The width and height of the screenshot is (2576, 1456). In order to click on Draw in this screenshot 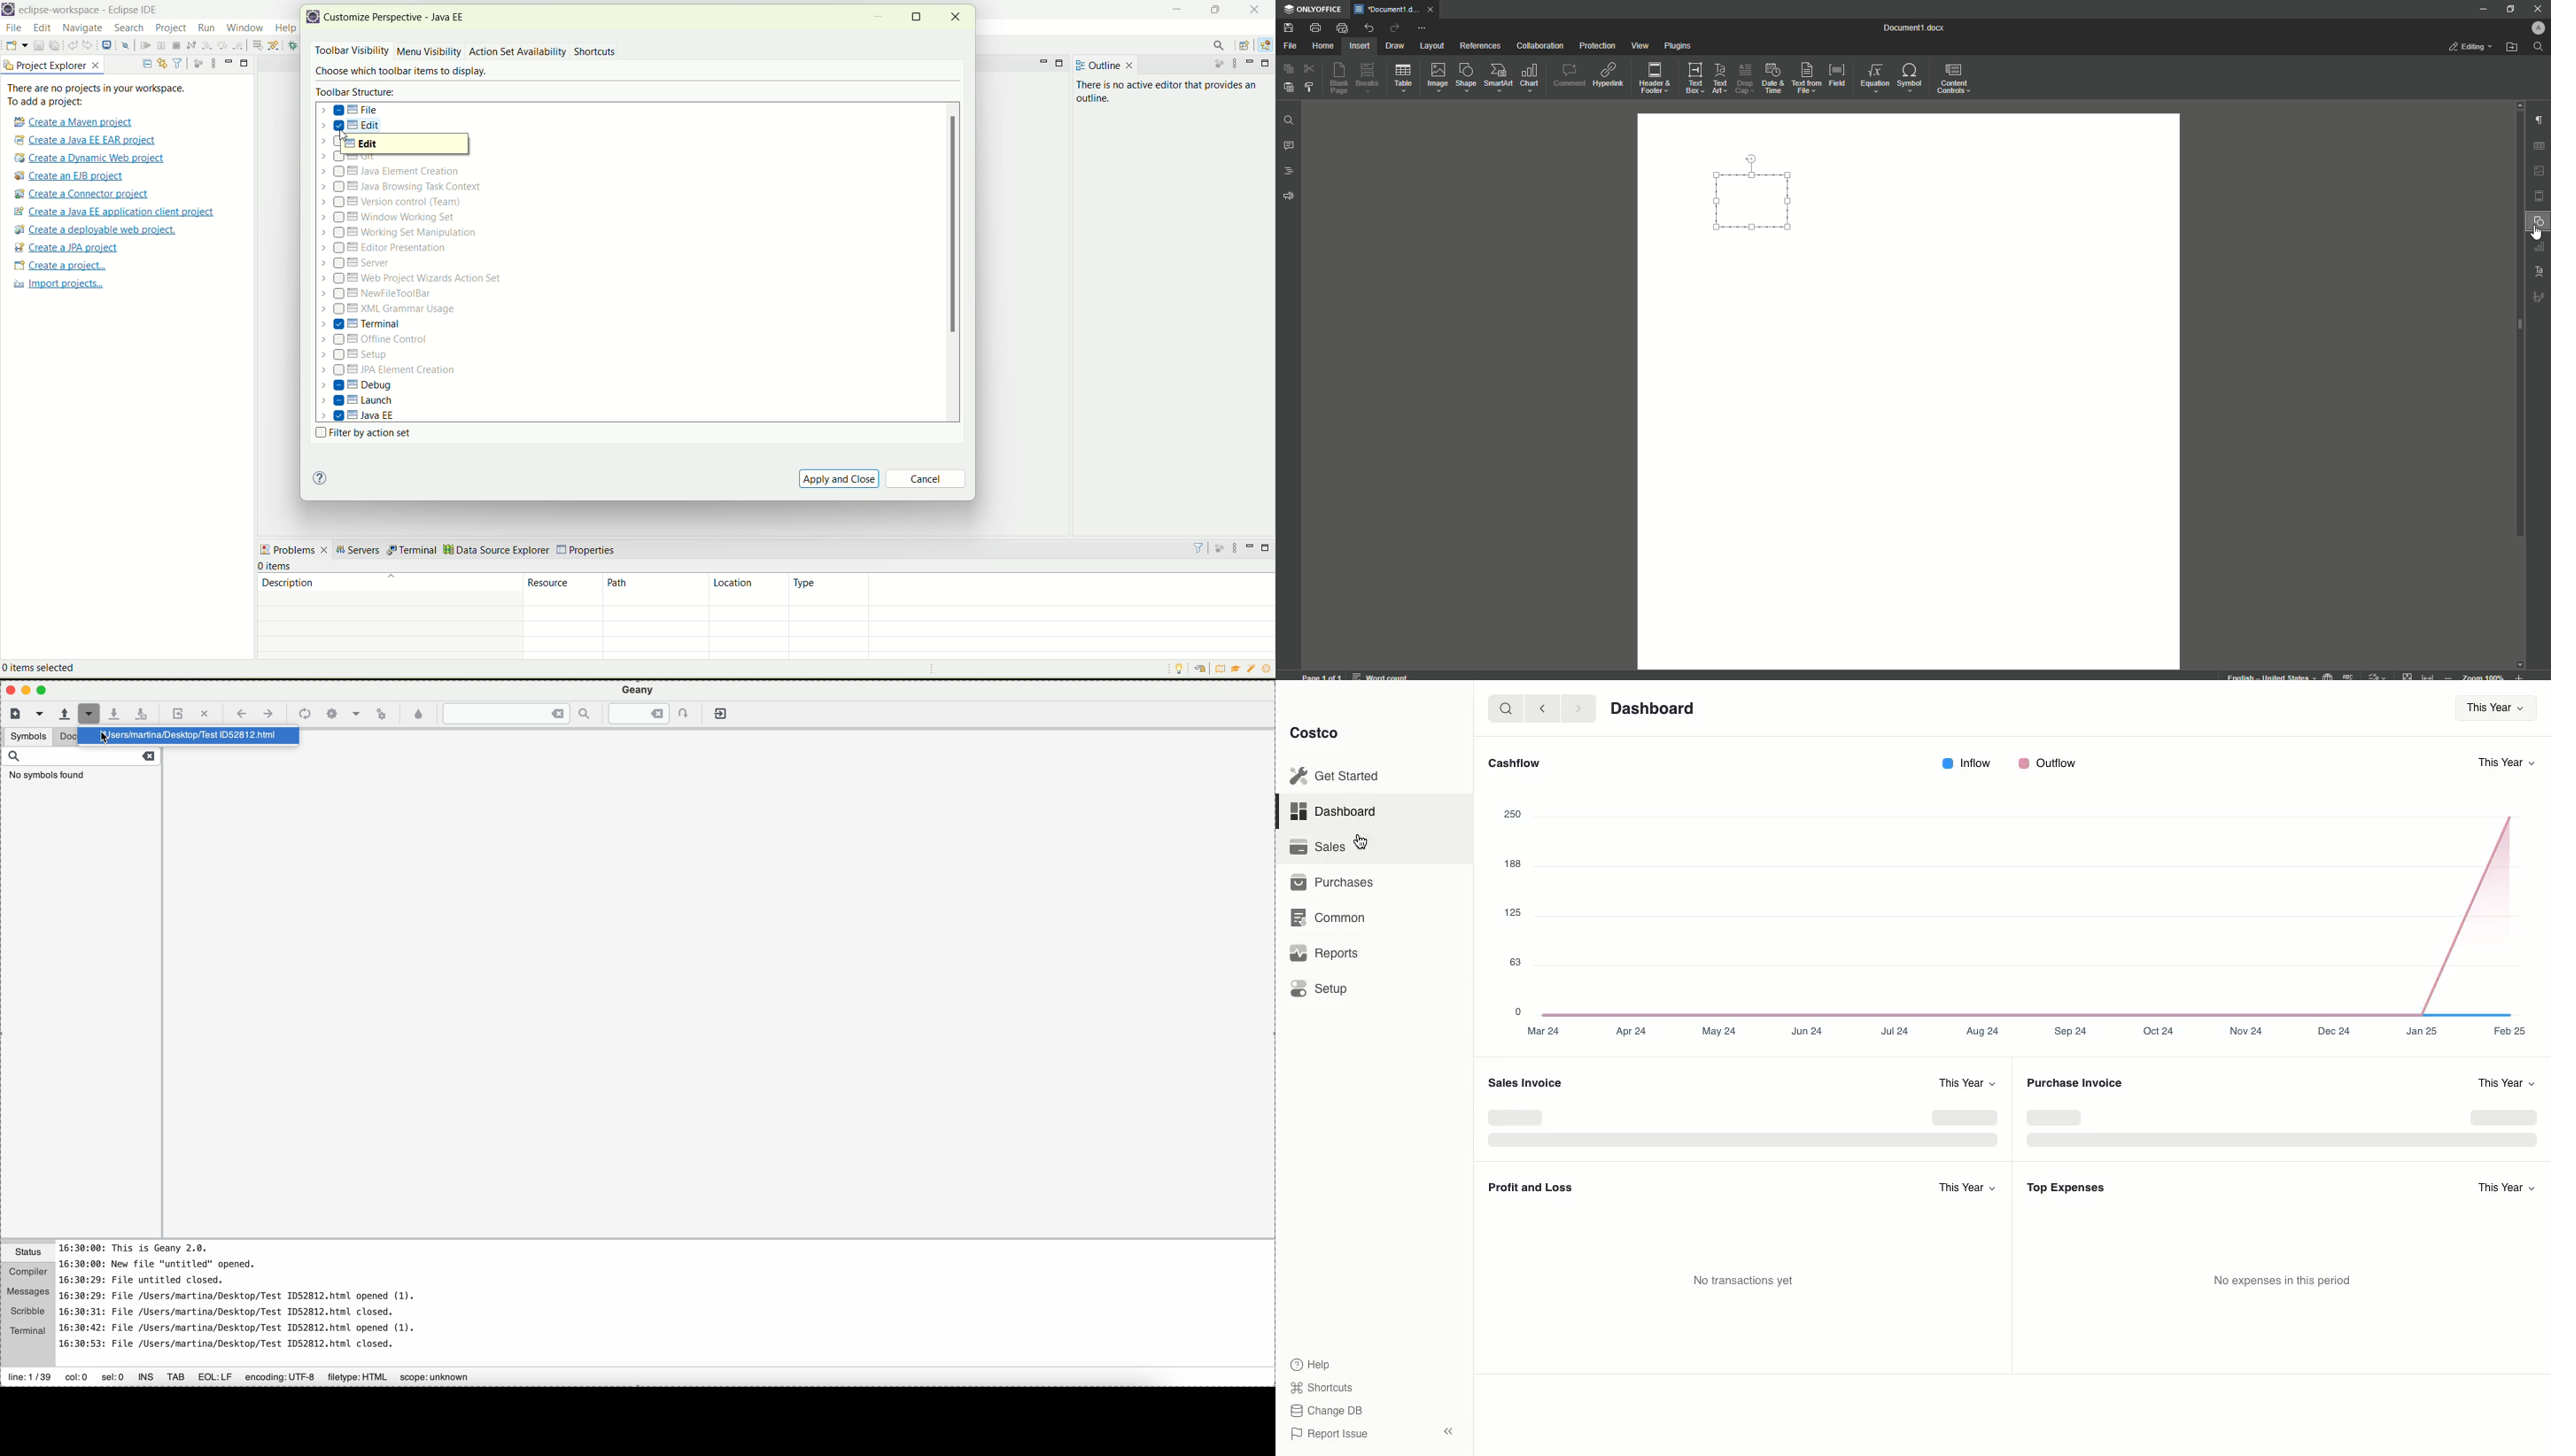, I will do `click(1396, 46)`.